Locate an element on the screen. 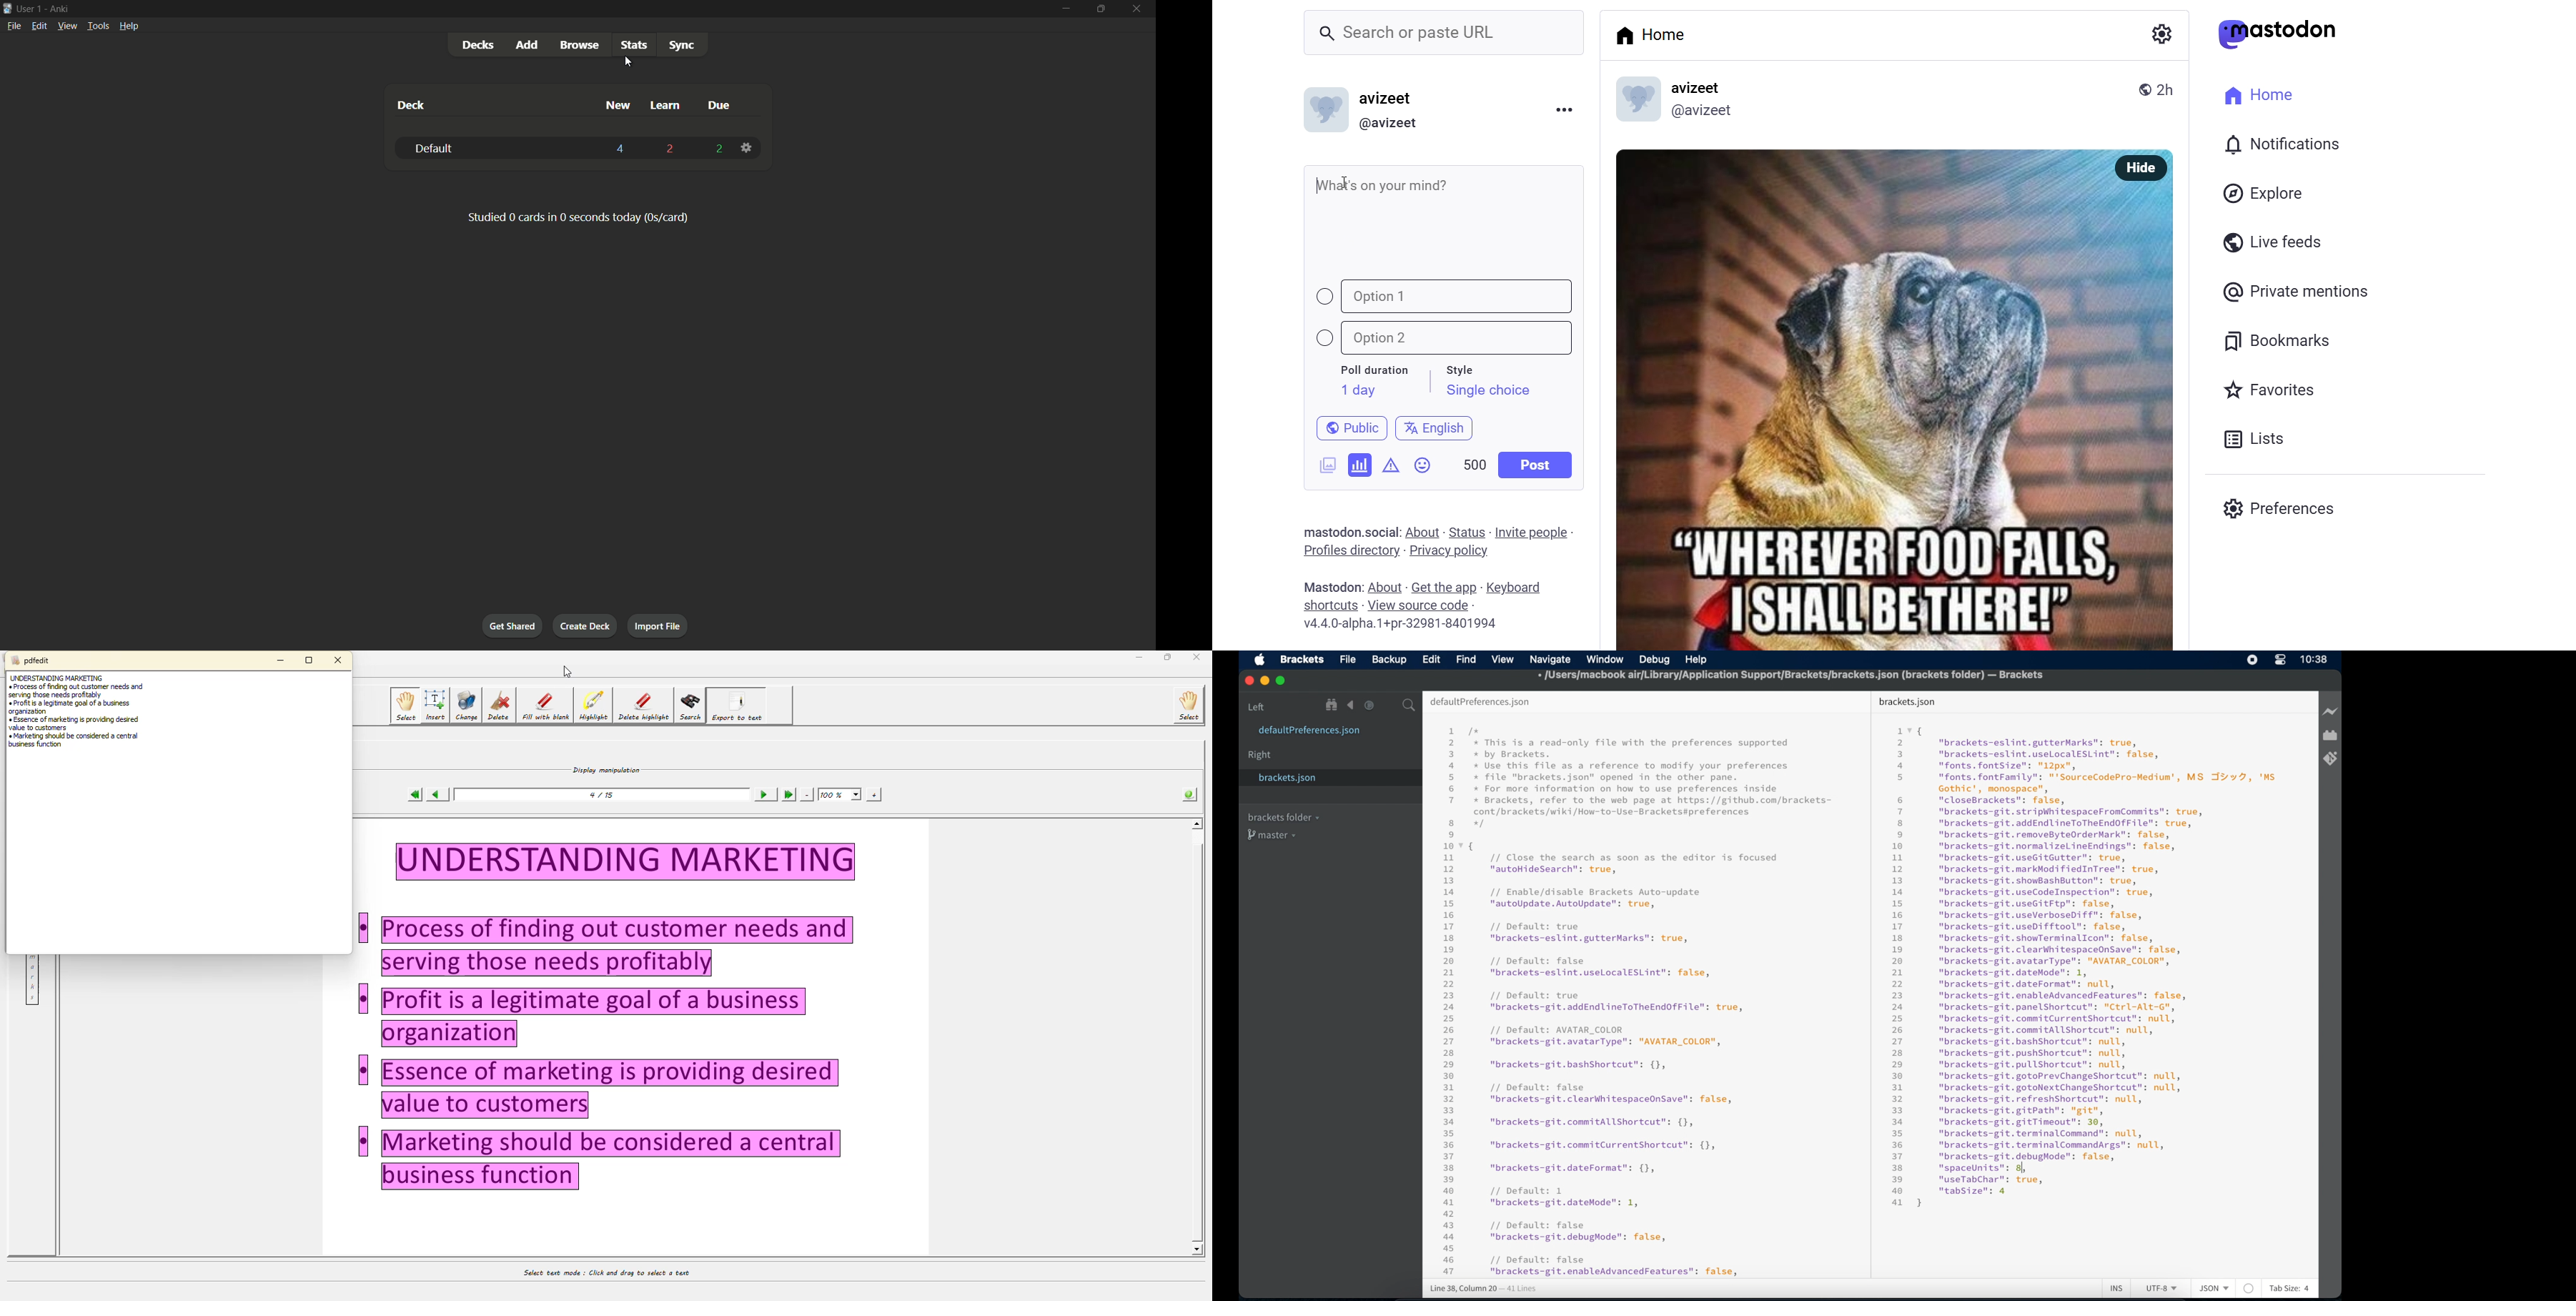 The height and width of the screenshot is (1316, 2576). version is located at coordinates (1402, 625).